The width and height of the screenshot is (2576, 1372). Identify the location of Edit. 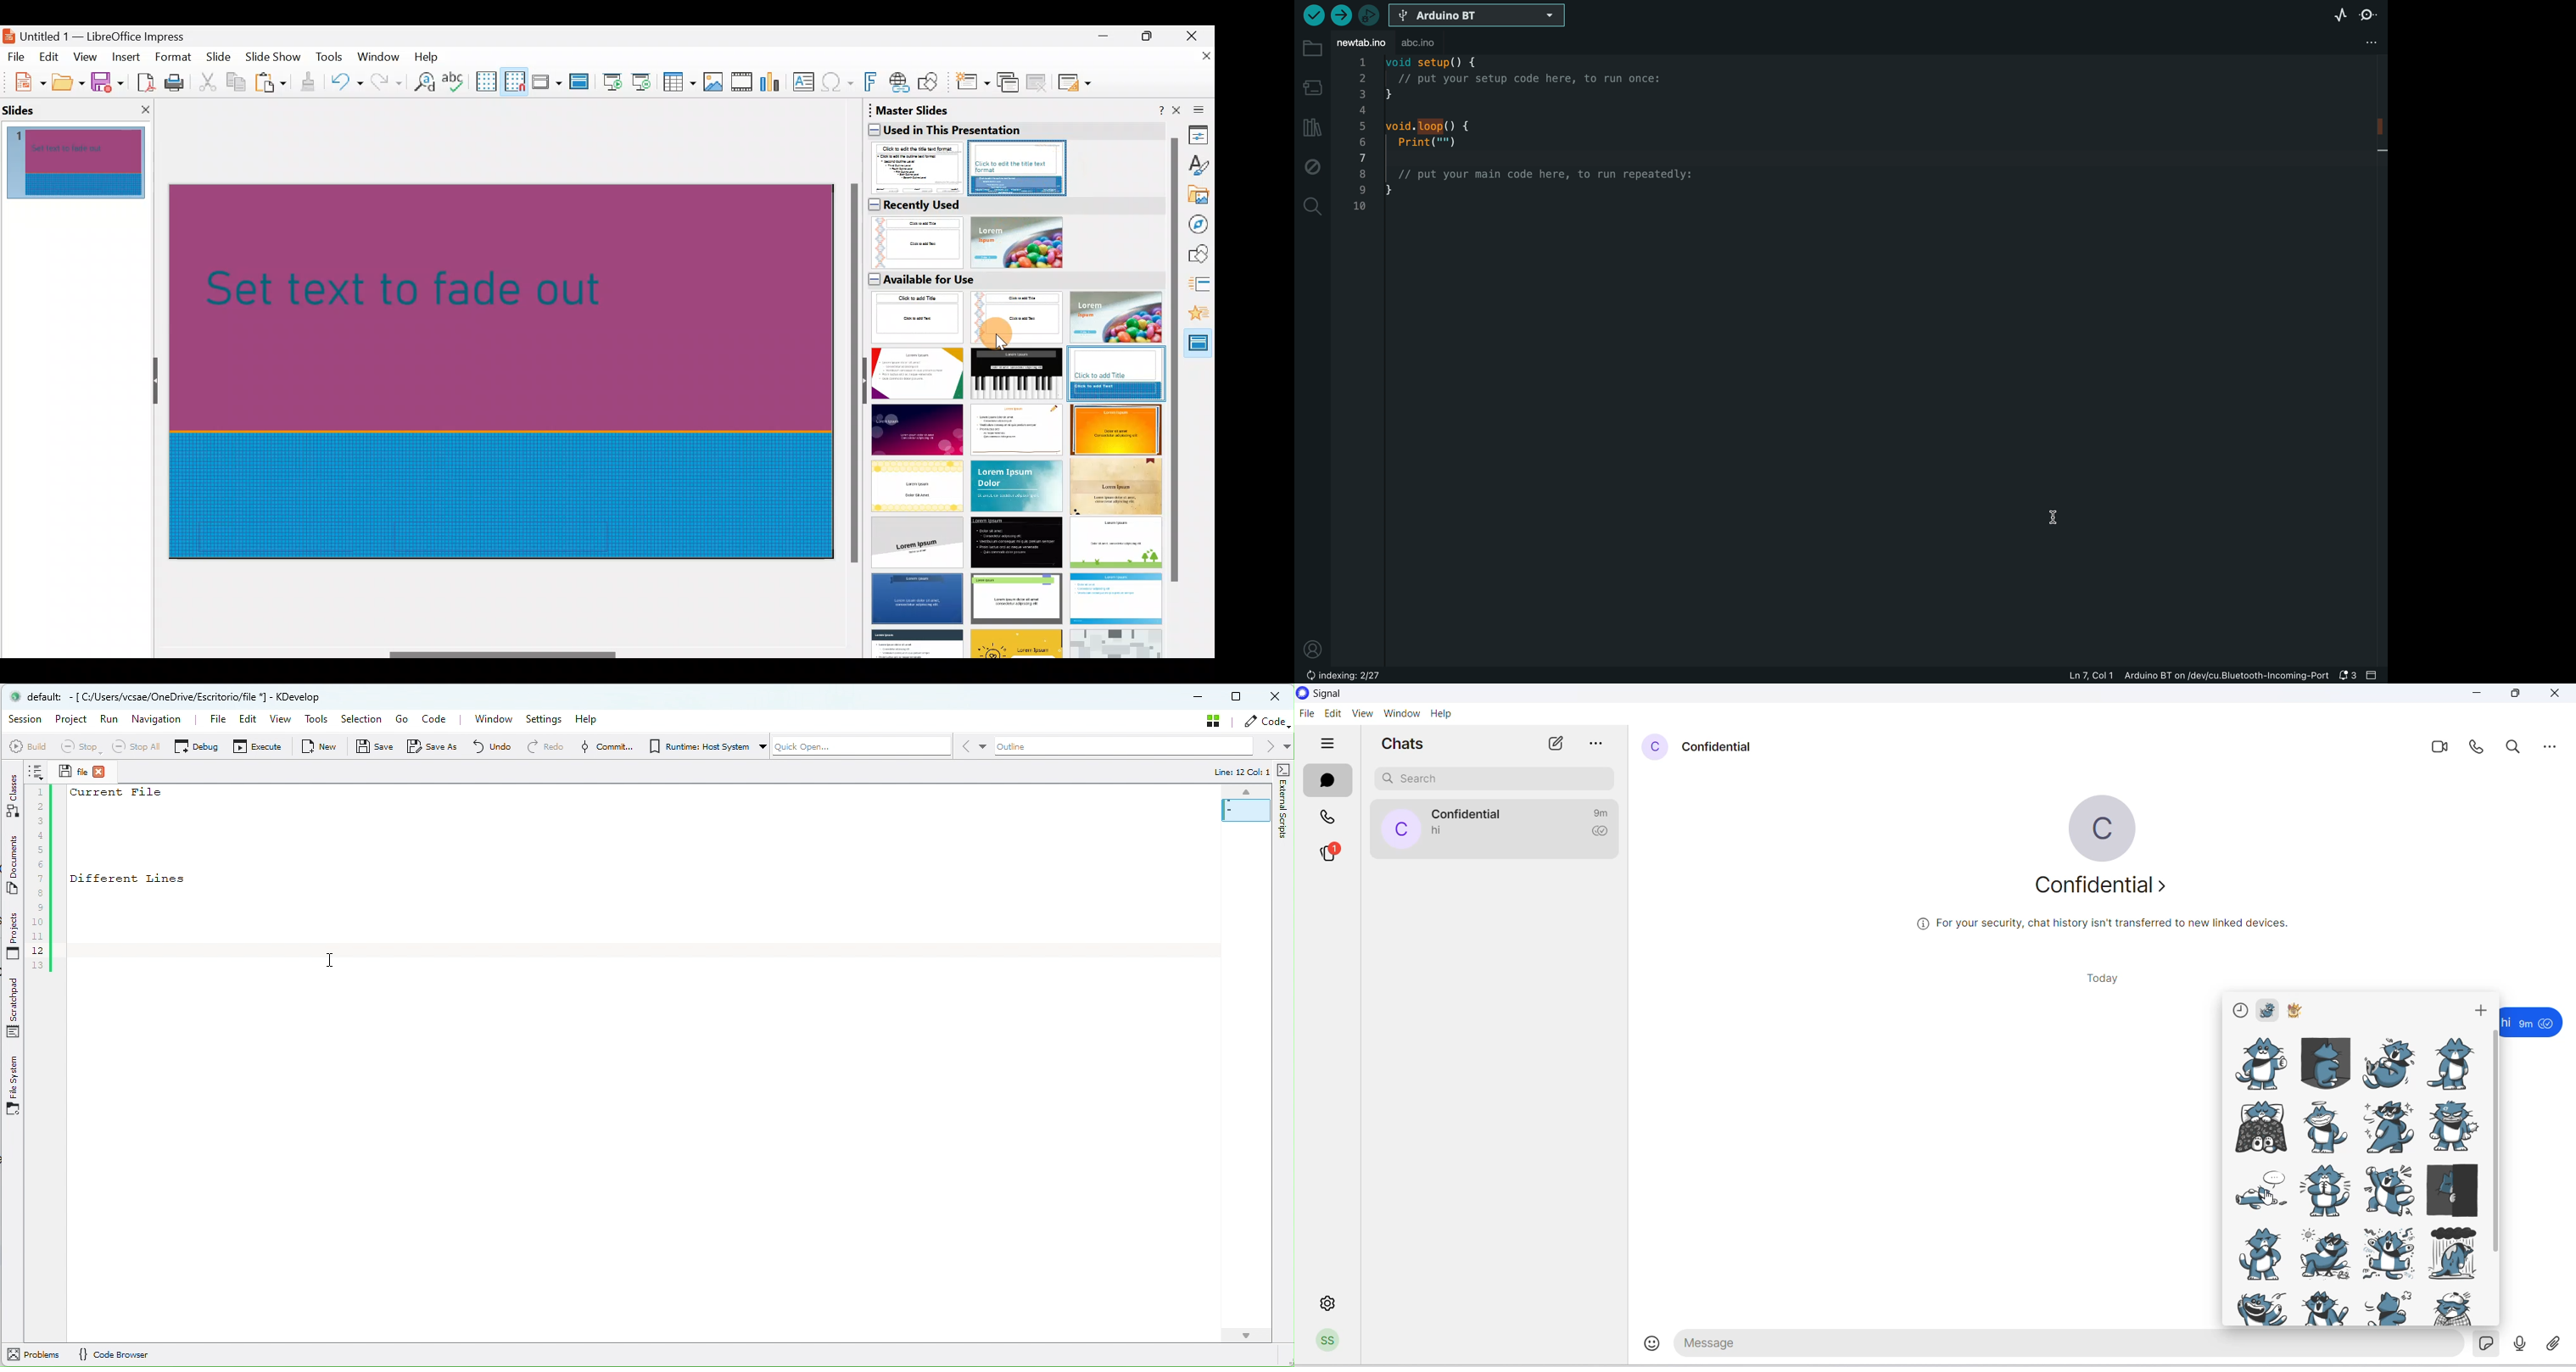
(51, 57).